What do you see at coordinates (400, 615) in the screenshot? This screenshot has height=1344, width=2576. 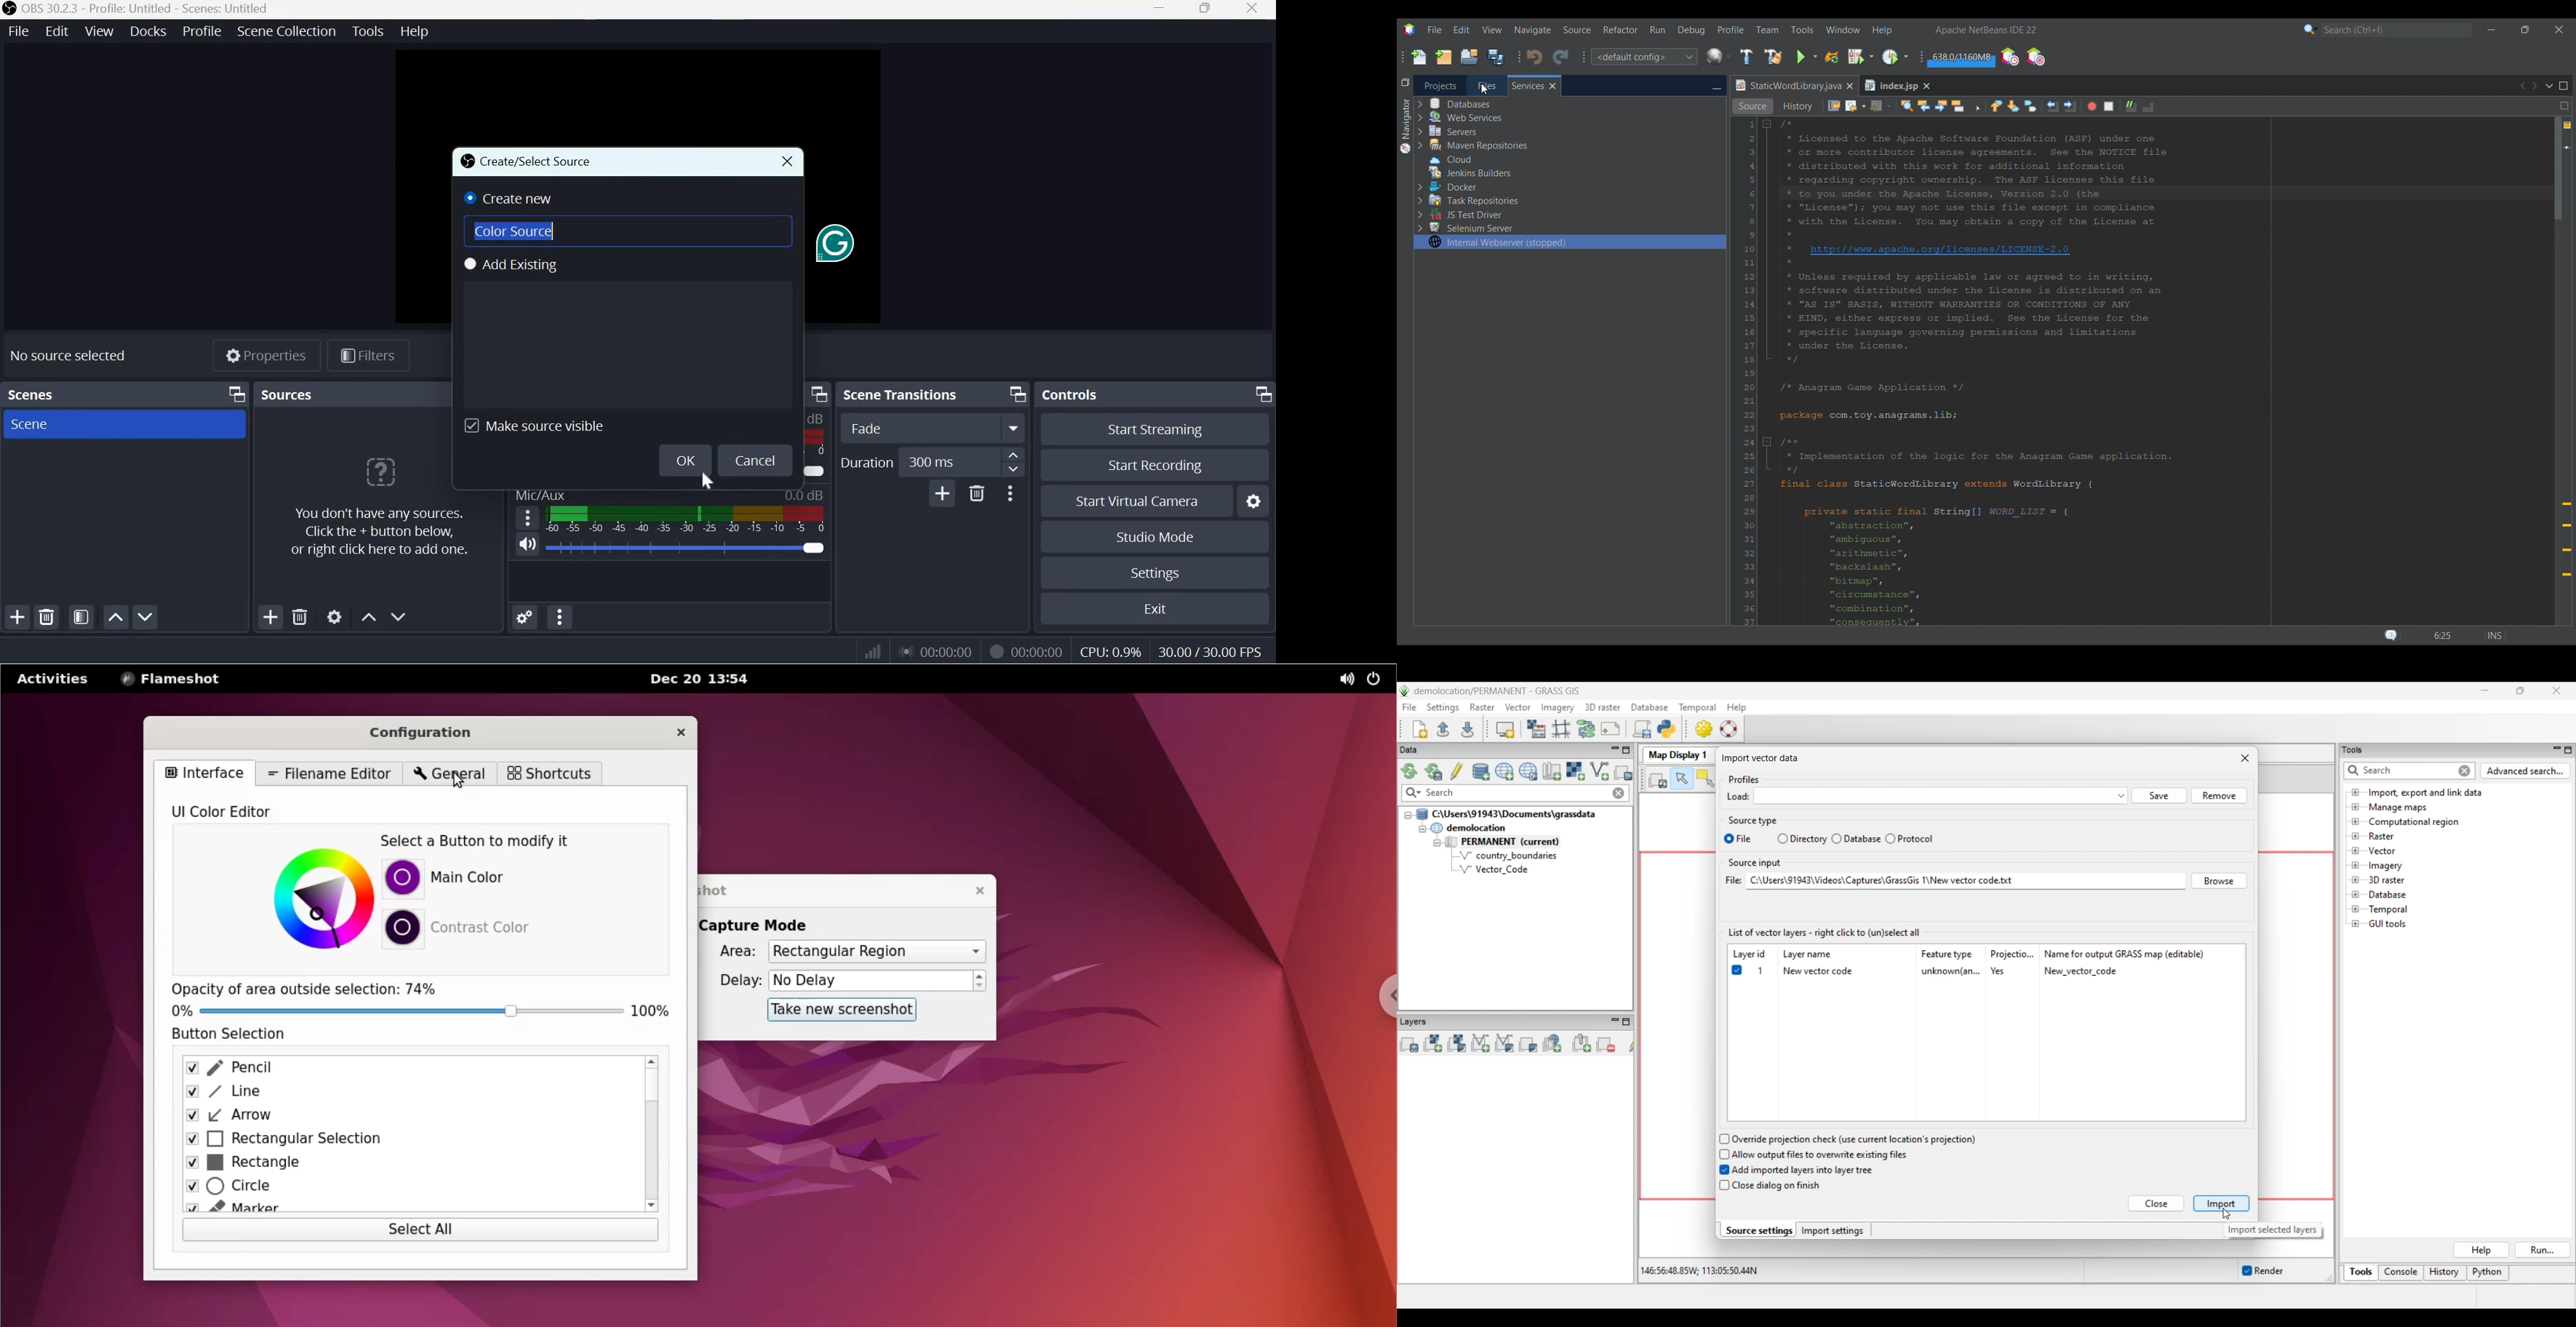 I see `Move source(s) down` at bounding box center [400, 615].